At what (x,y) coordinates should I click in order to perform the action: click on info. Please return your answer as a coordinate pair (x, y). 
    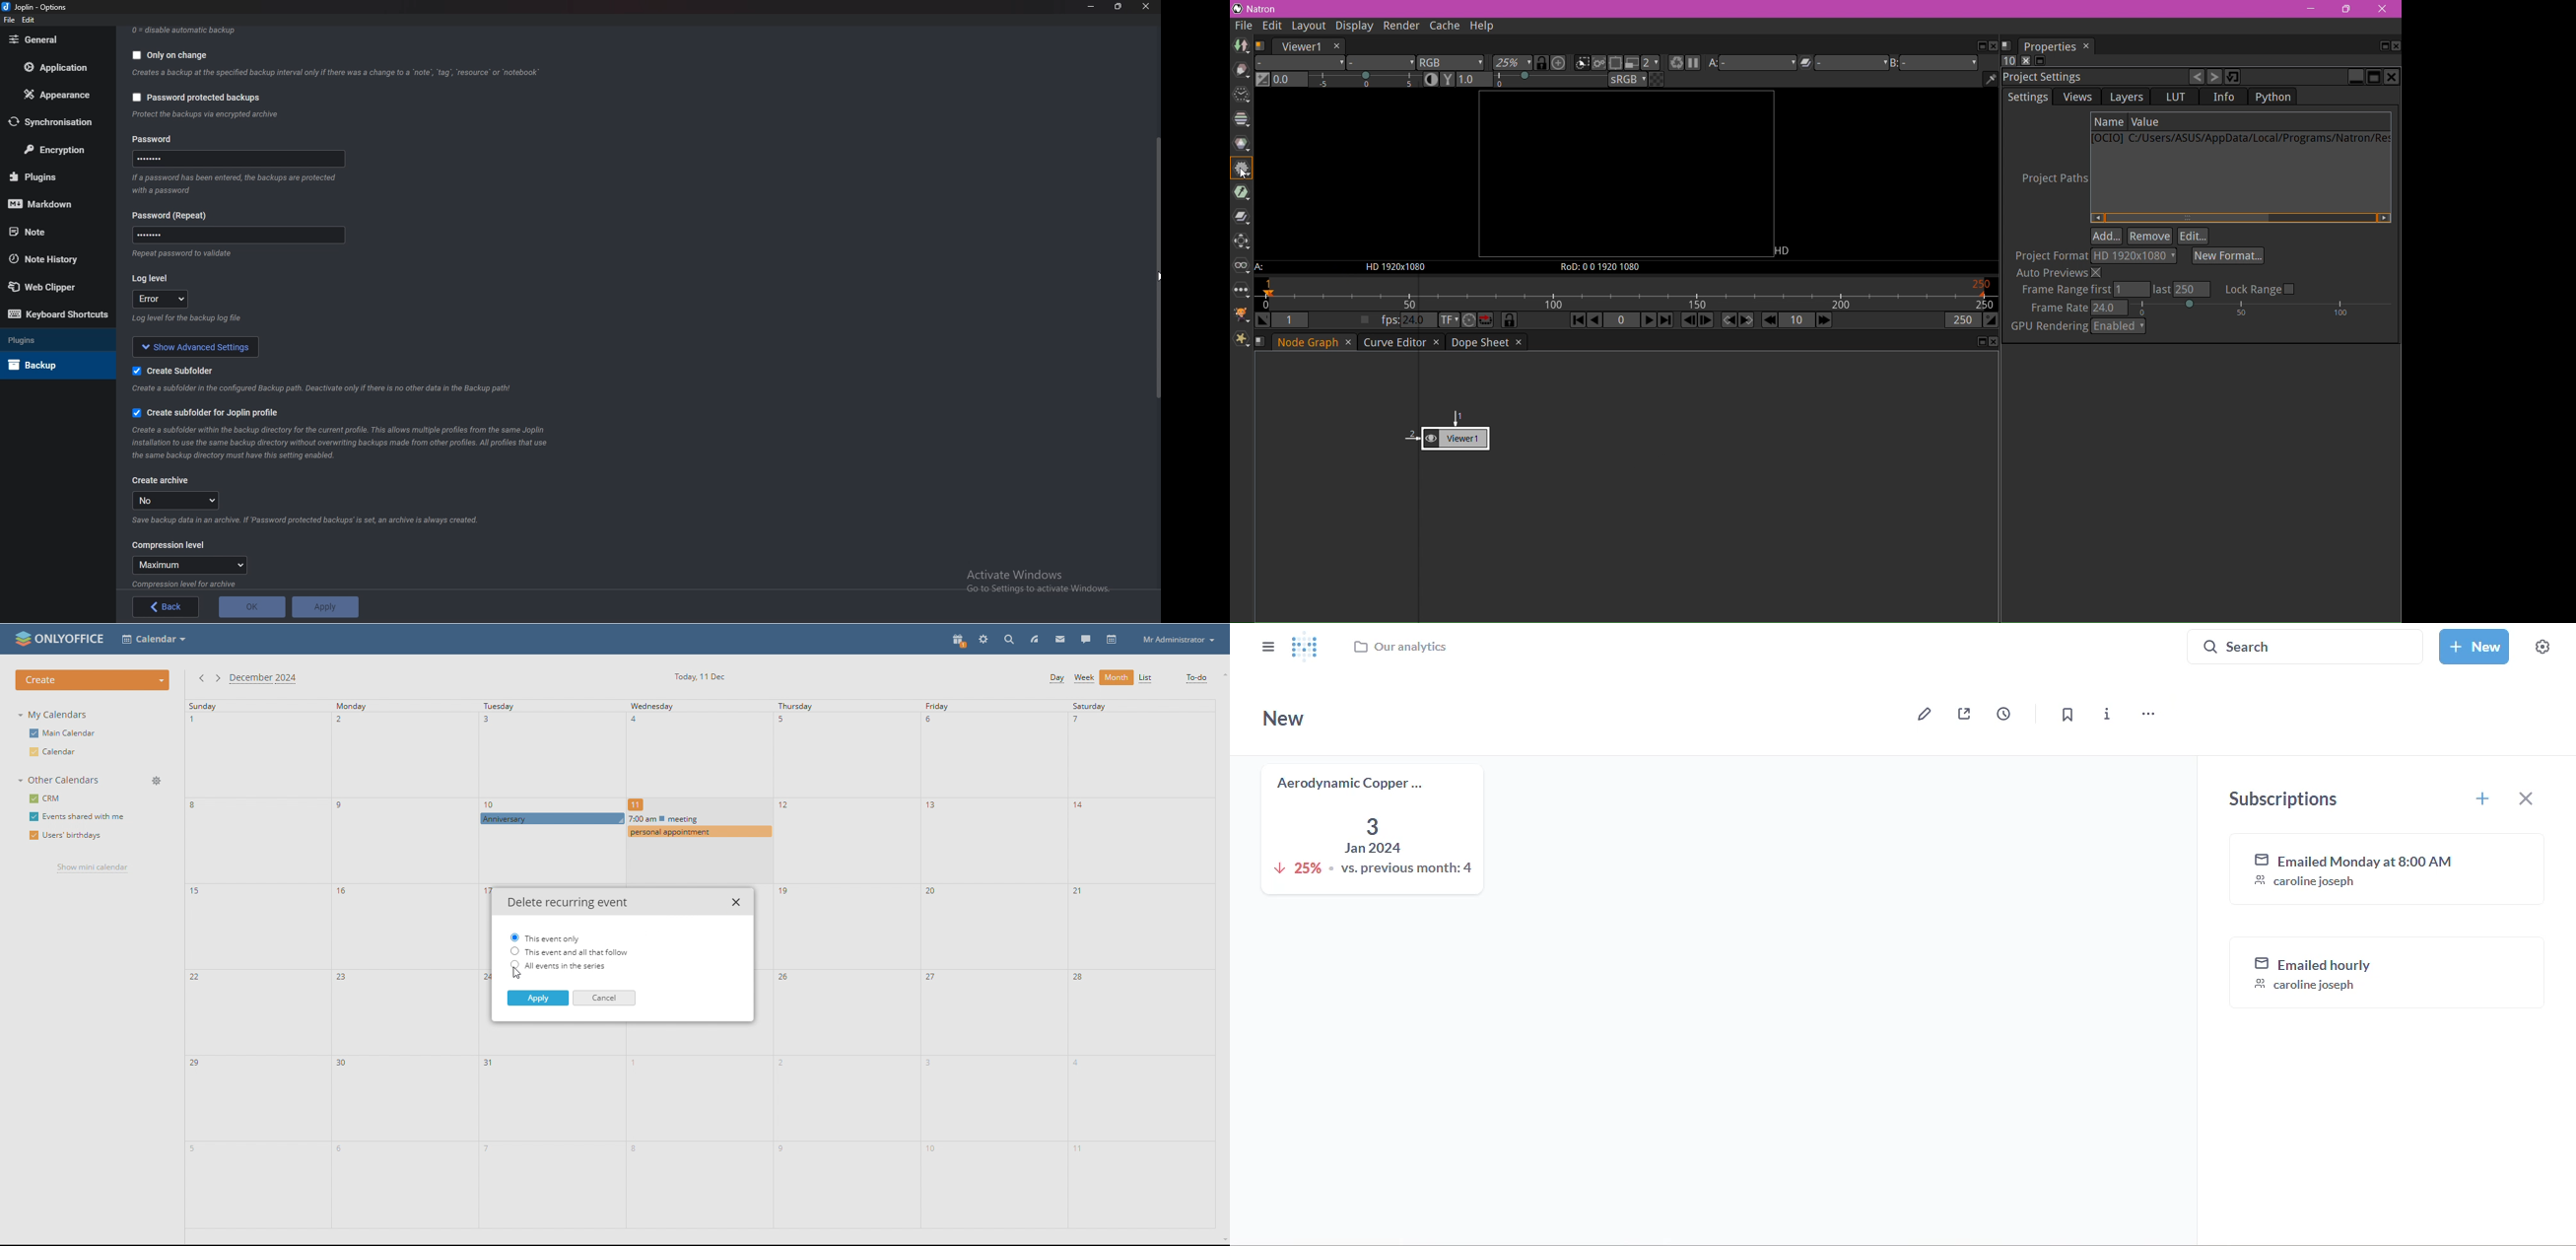
    Looking at the image, I should click on (213, 114).